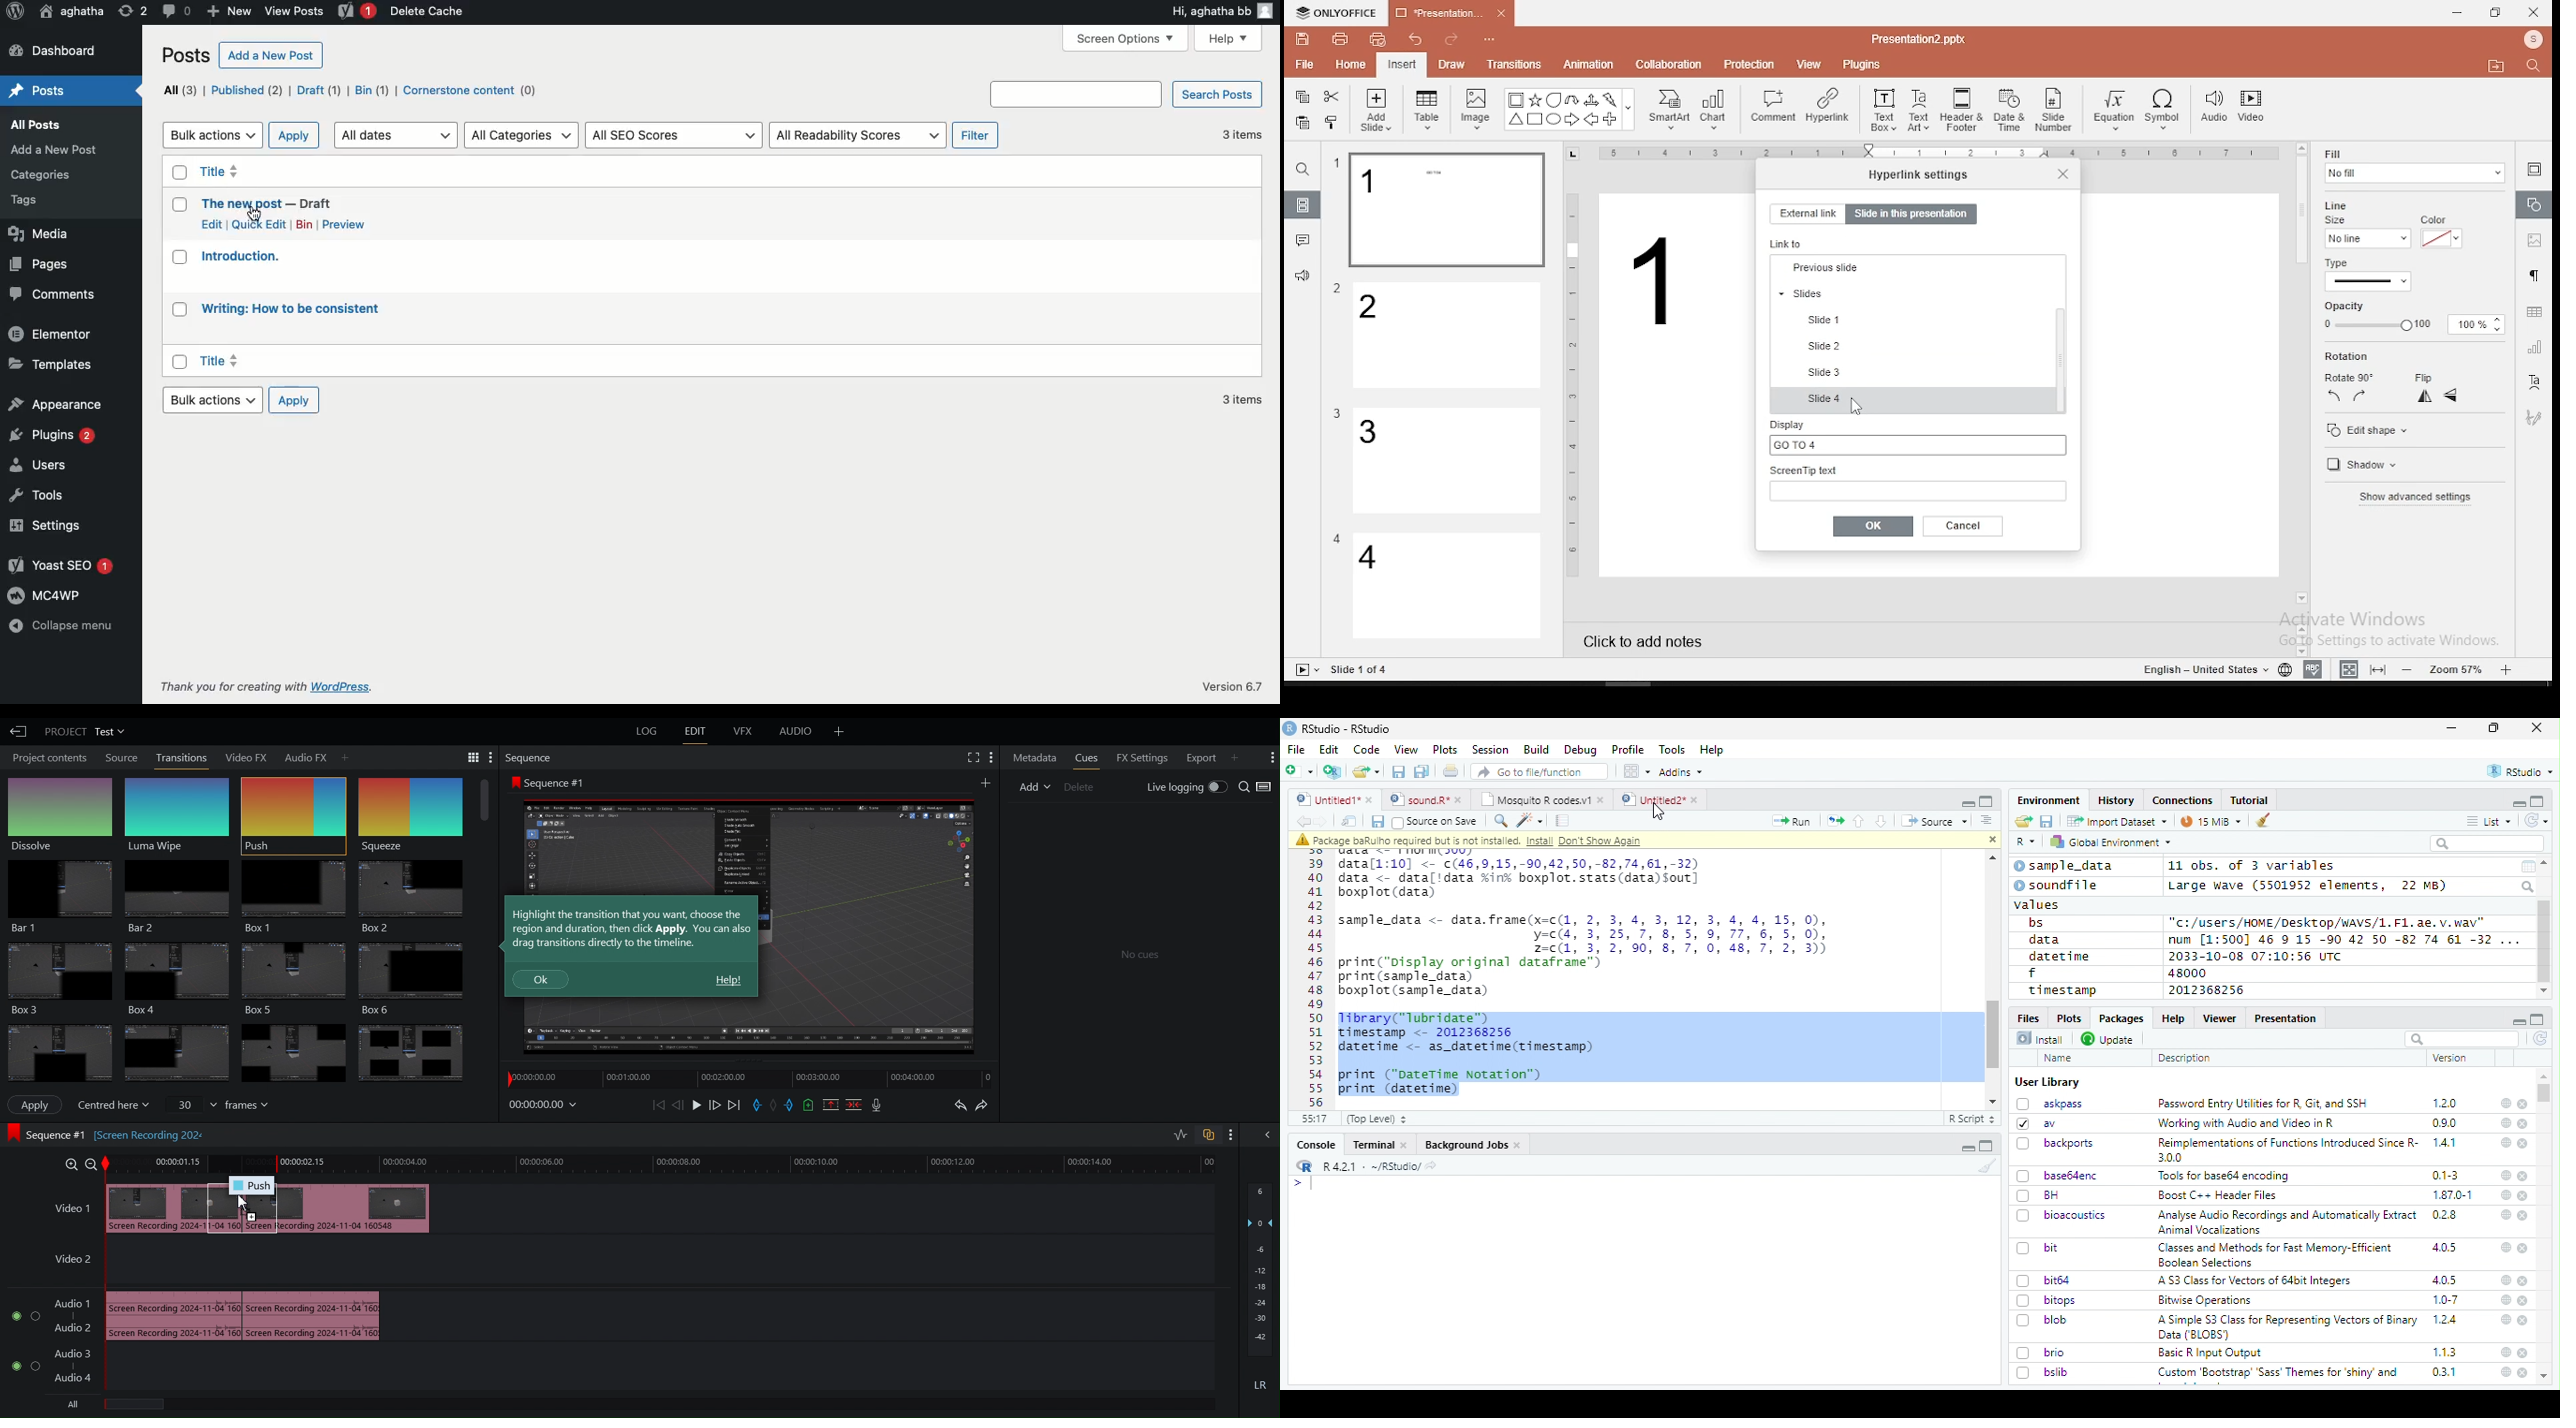 The width and height of the screenshot is (2576, 1428). What do you see at coordinates (35, 1319) in the screenshot?
I see `toggl` at bounding box center [35, 1319].